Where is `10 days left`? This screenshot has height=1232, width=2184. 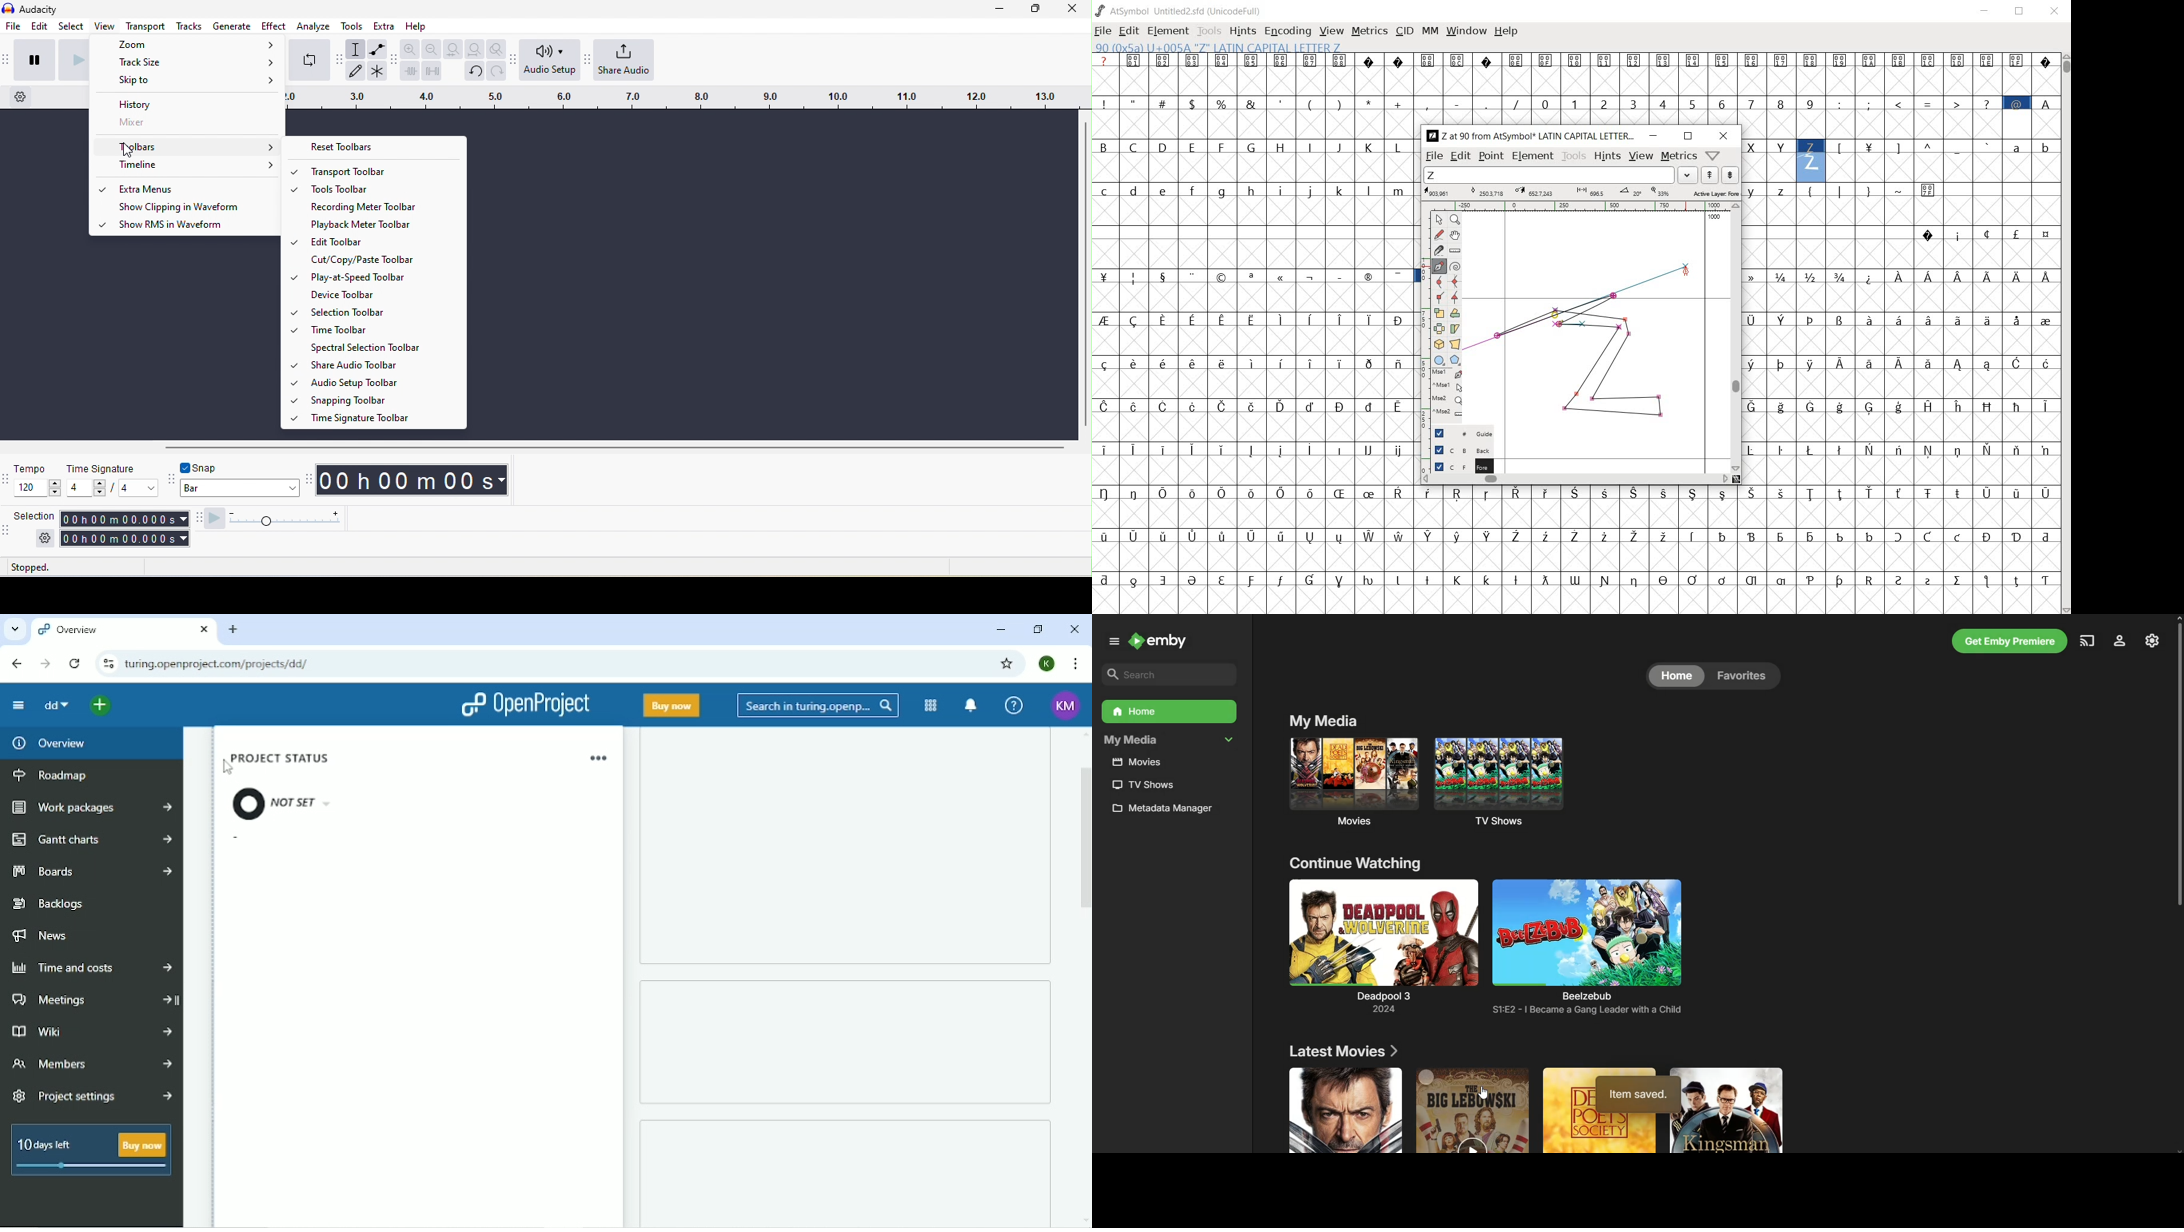
10 days left is located at coordinates (89, 1152).